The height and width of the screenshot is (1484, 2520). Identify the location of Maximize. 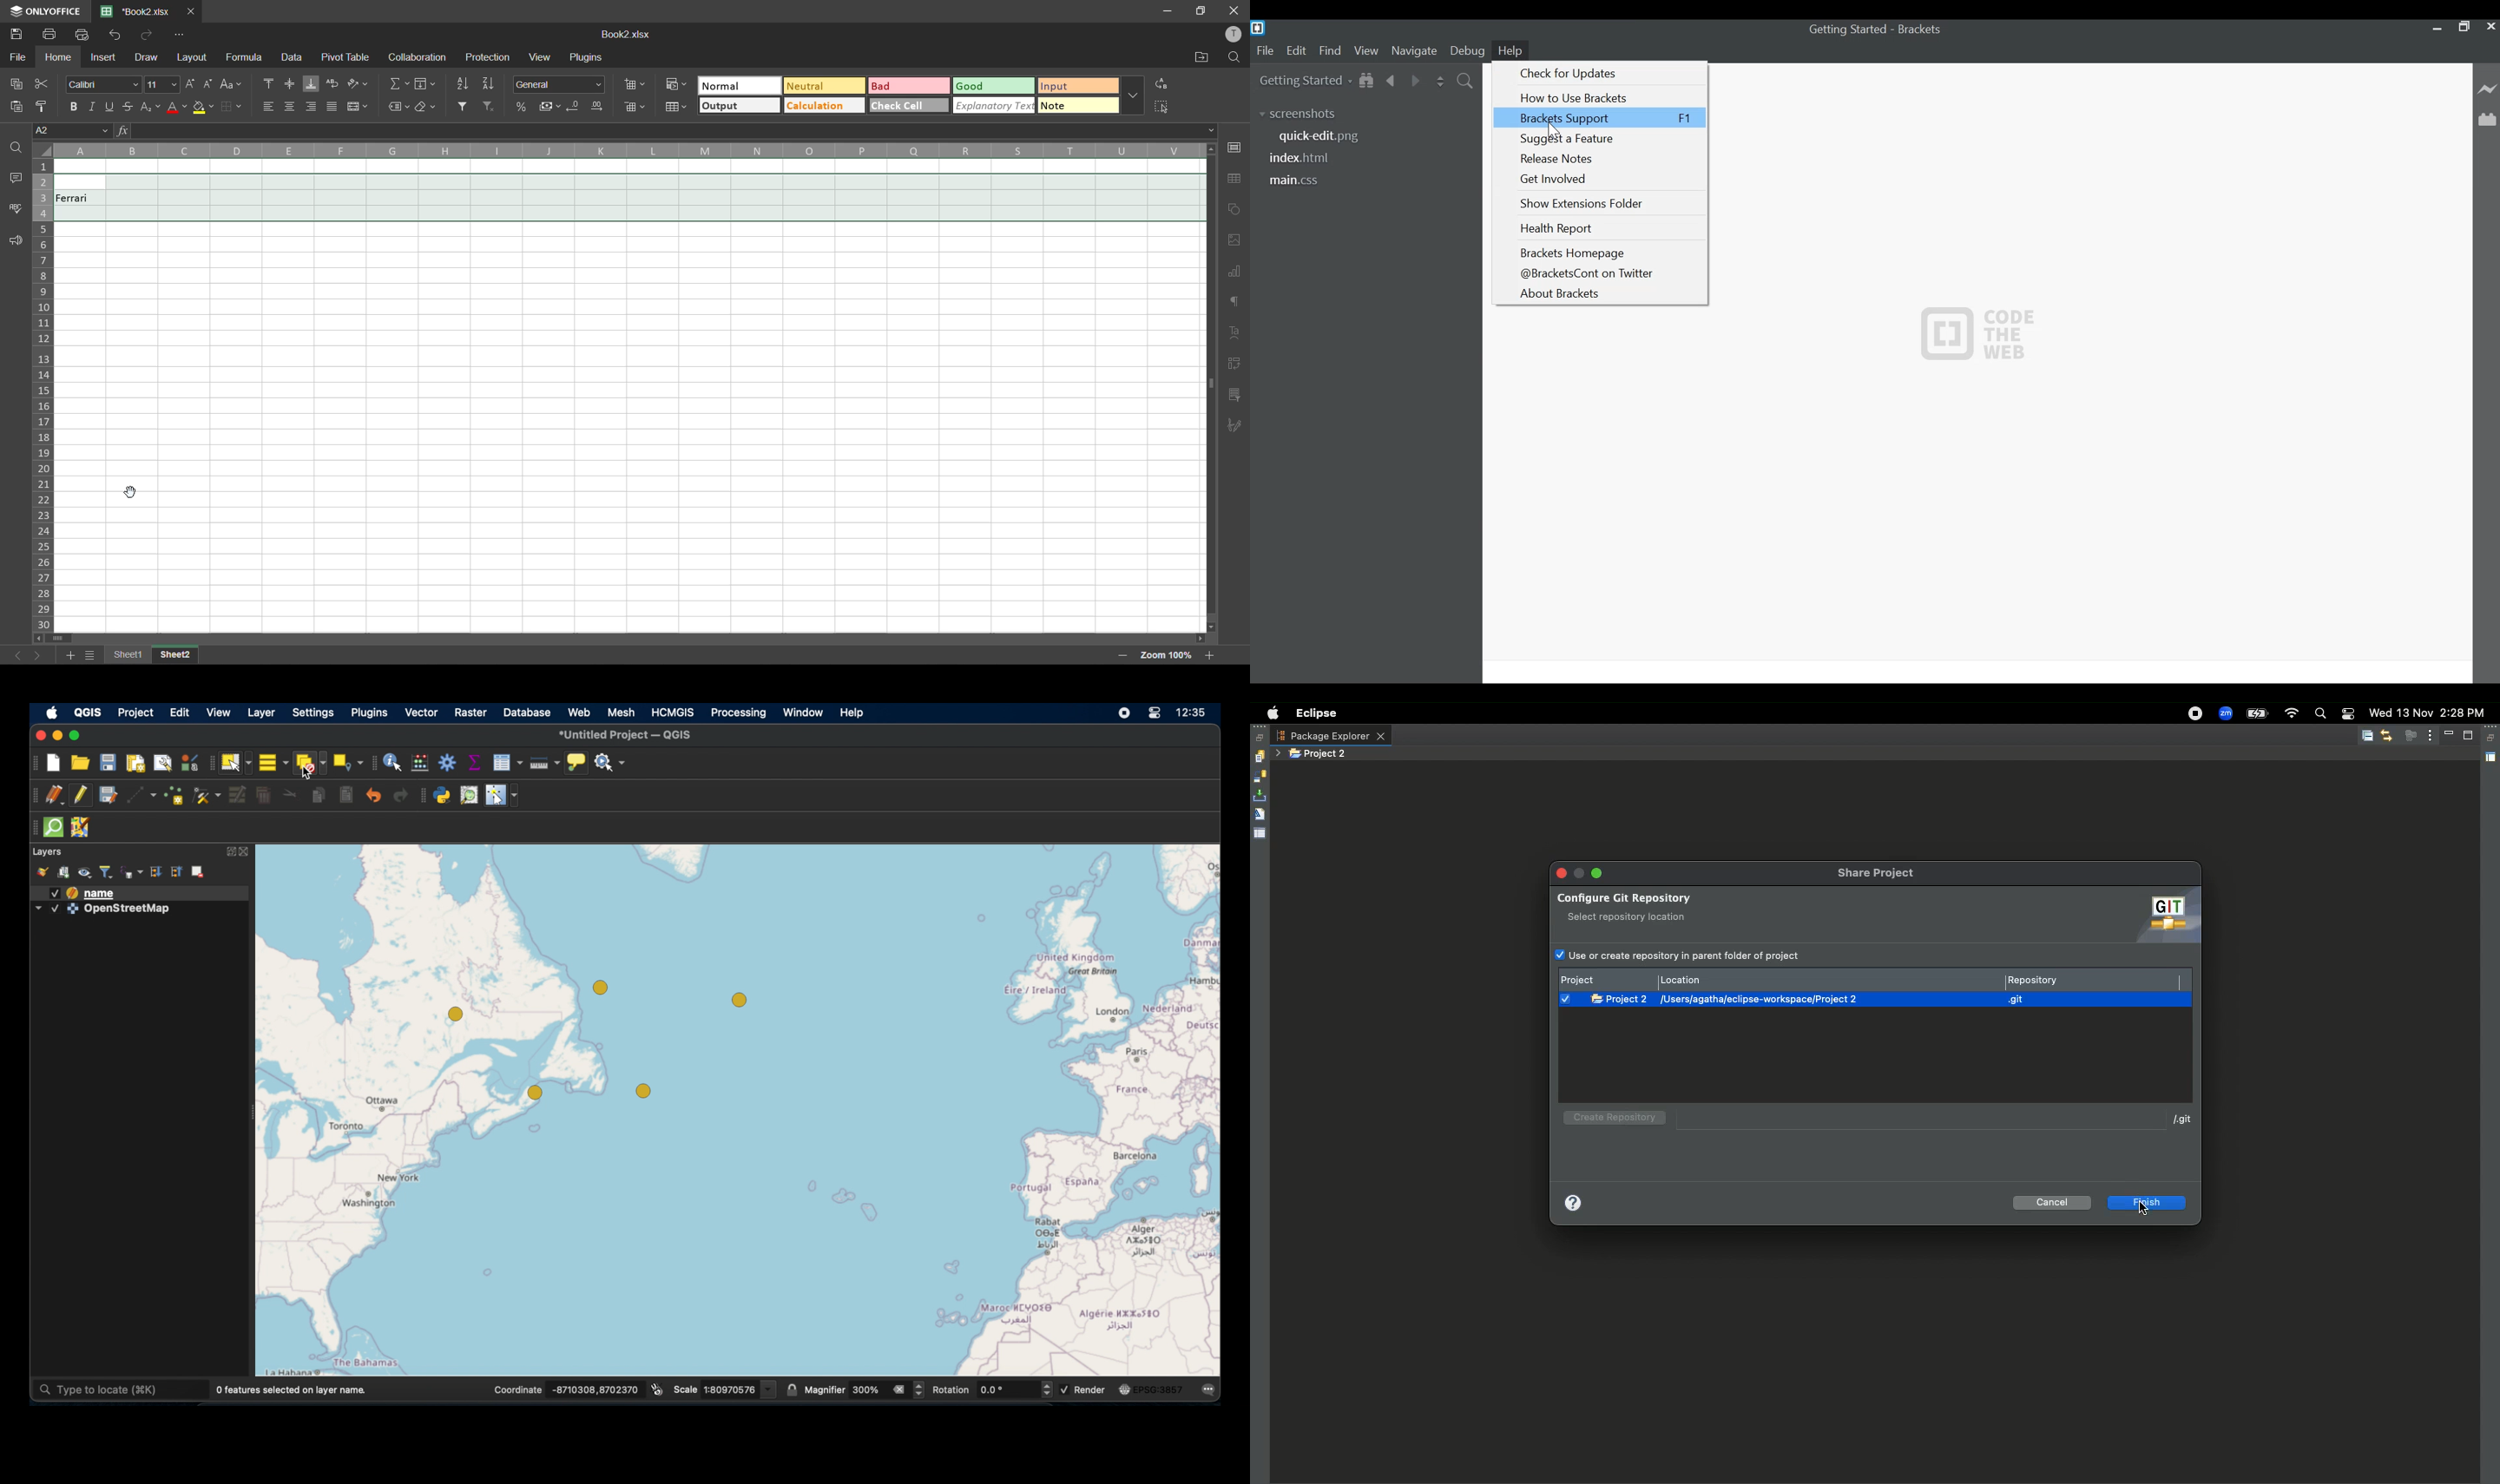
(2470, 735).